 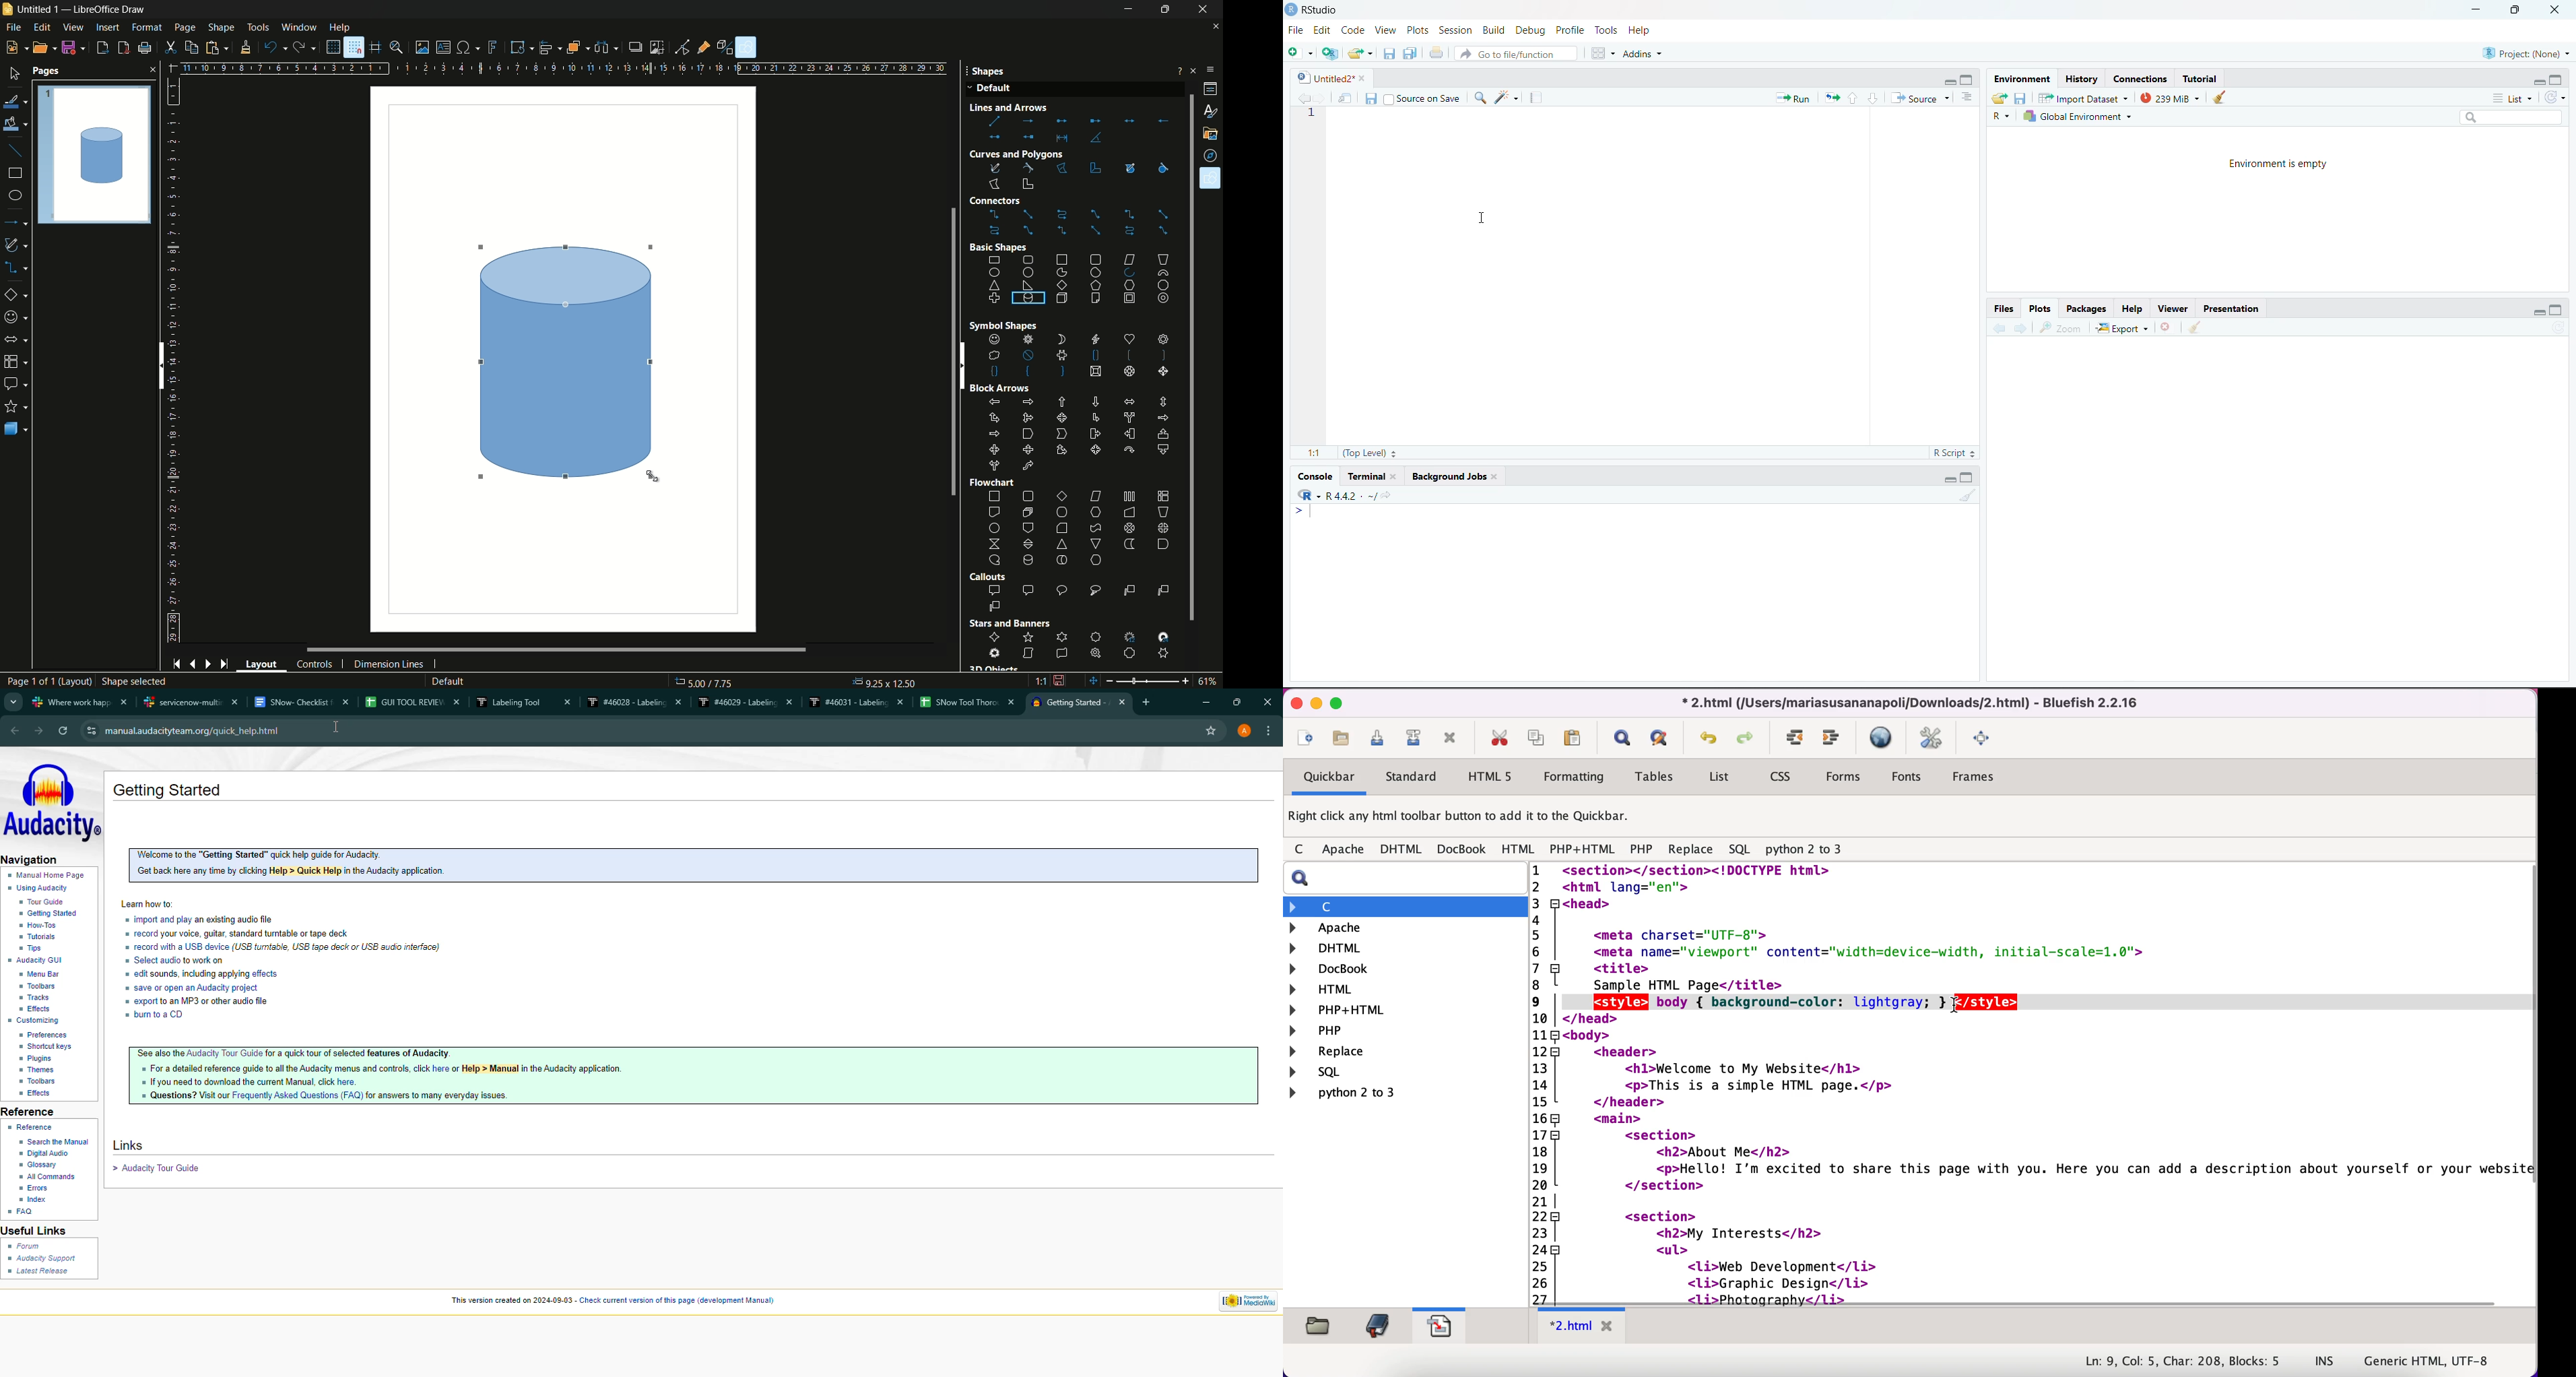 What do you see at coordinates (1371, 453) in the screenshot?
I see `(Top Level)` at bounding box center [1371, 453].